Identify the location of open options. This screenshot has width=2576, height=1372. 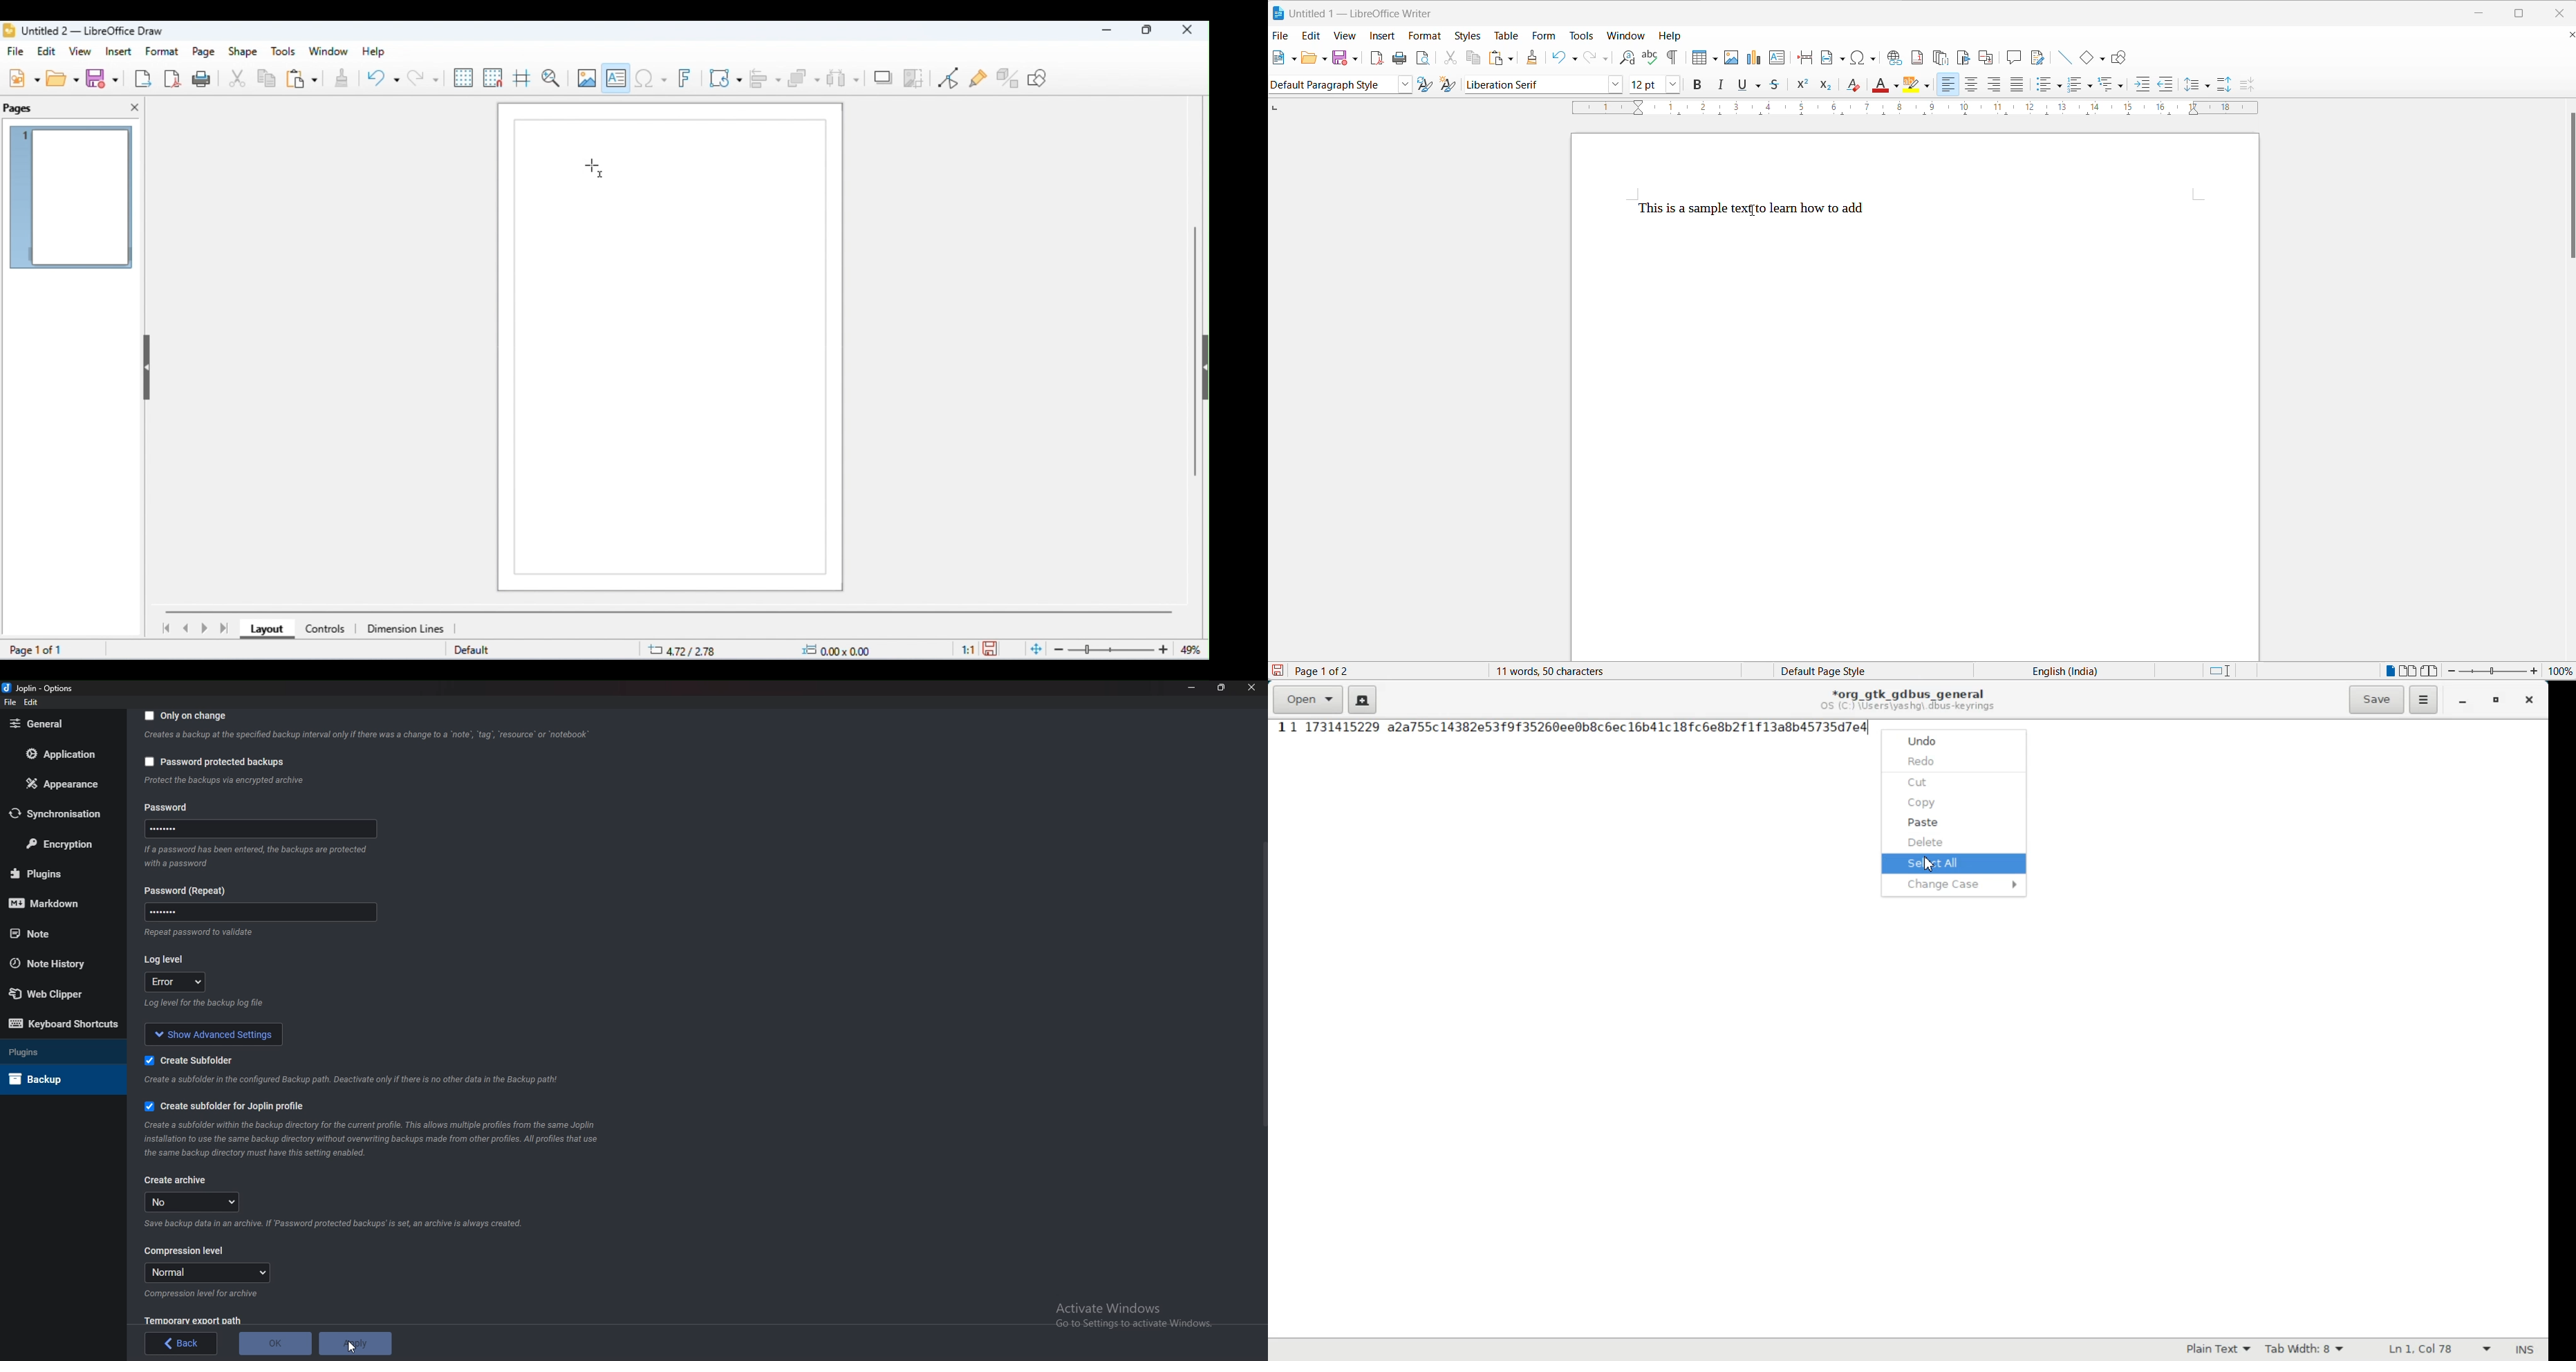
(1325, 59).